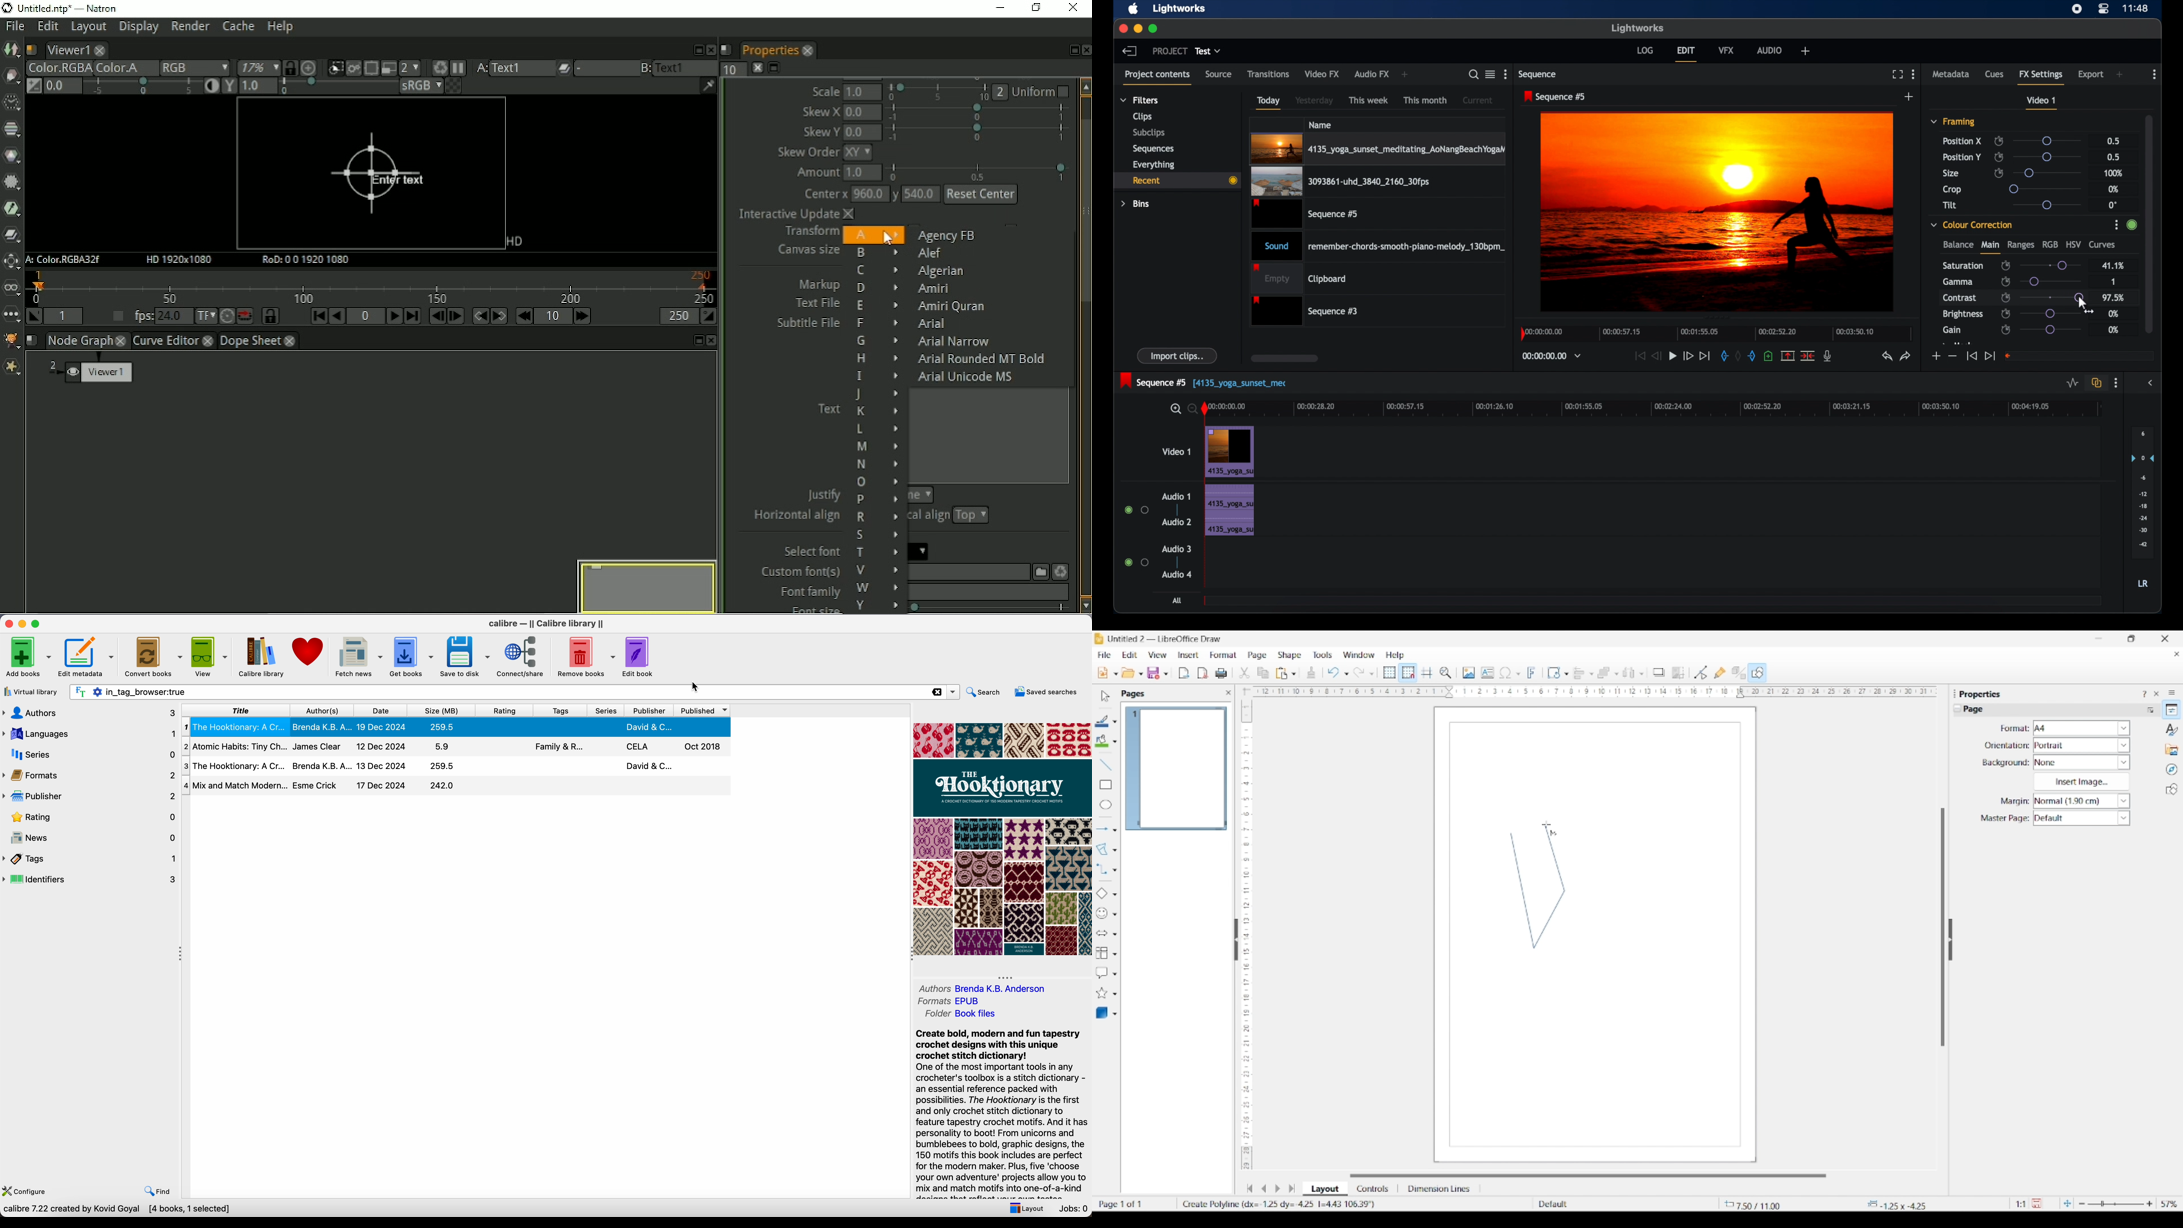  Describe the element at coordinates (89, 796) in the screenshot. I see `publisher` at that location.